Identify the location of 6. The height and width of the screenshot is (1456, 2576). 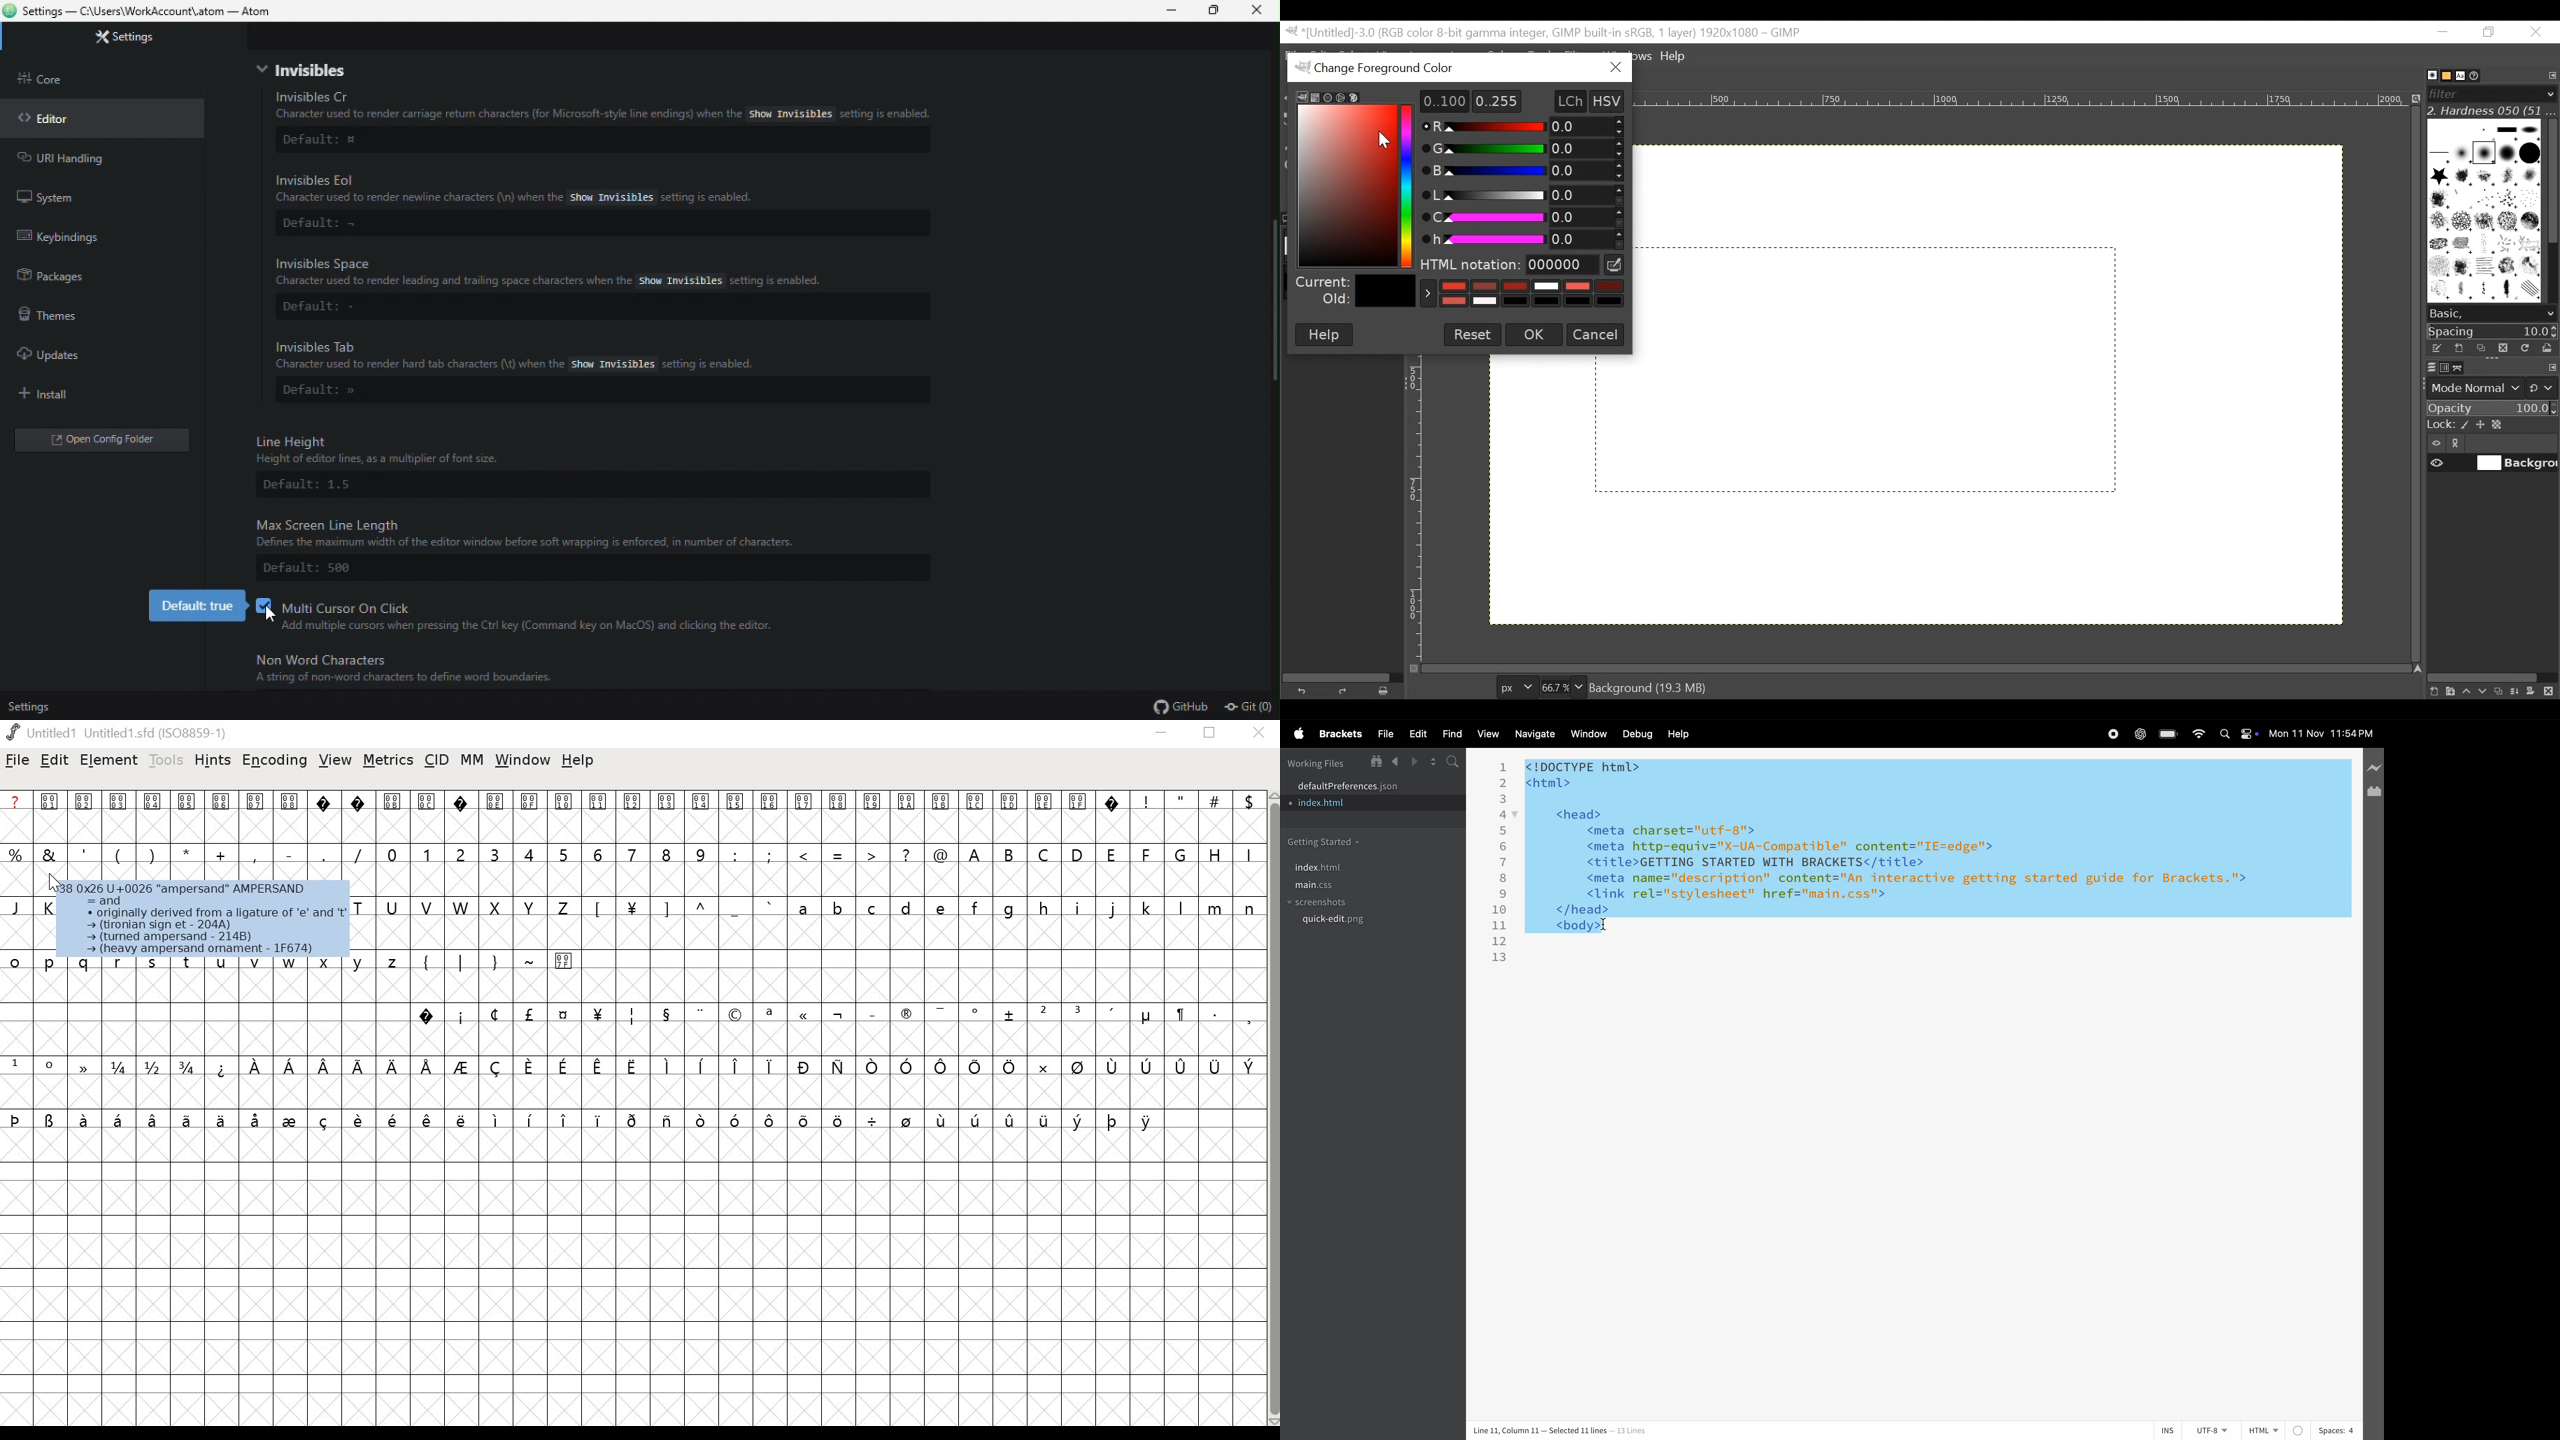
(1504, 847).